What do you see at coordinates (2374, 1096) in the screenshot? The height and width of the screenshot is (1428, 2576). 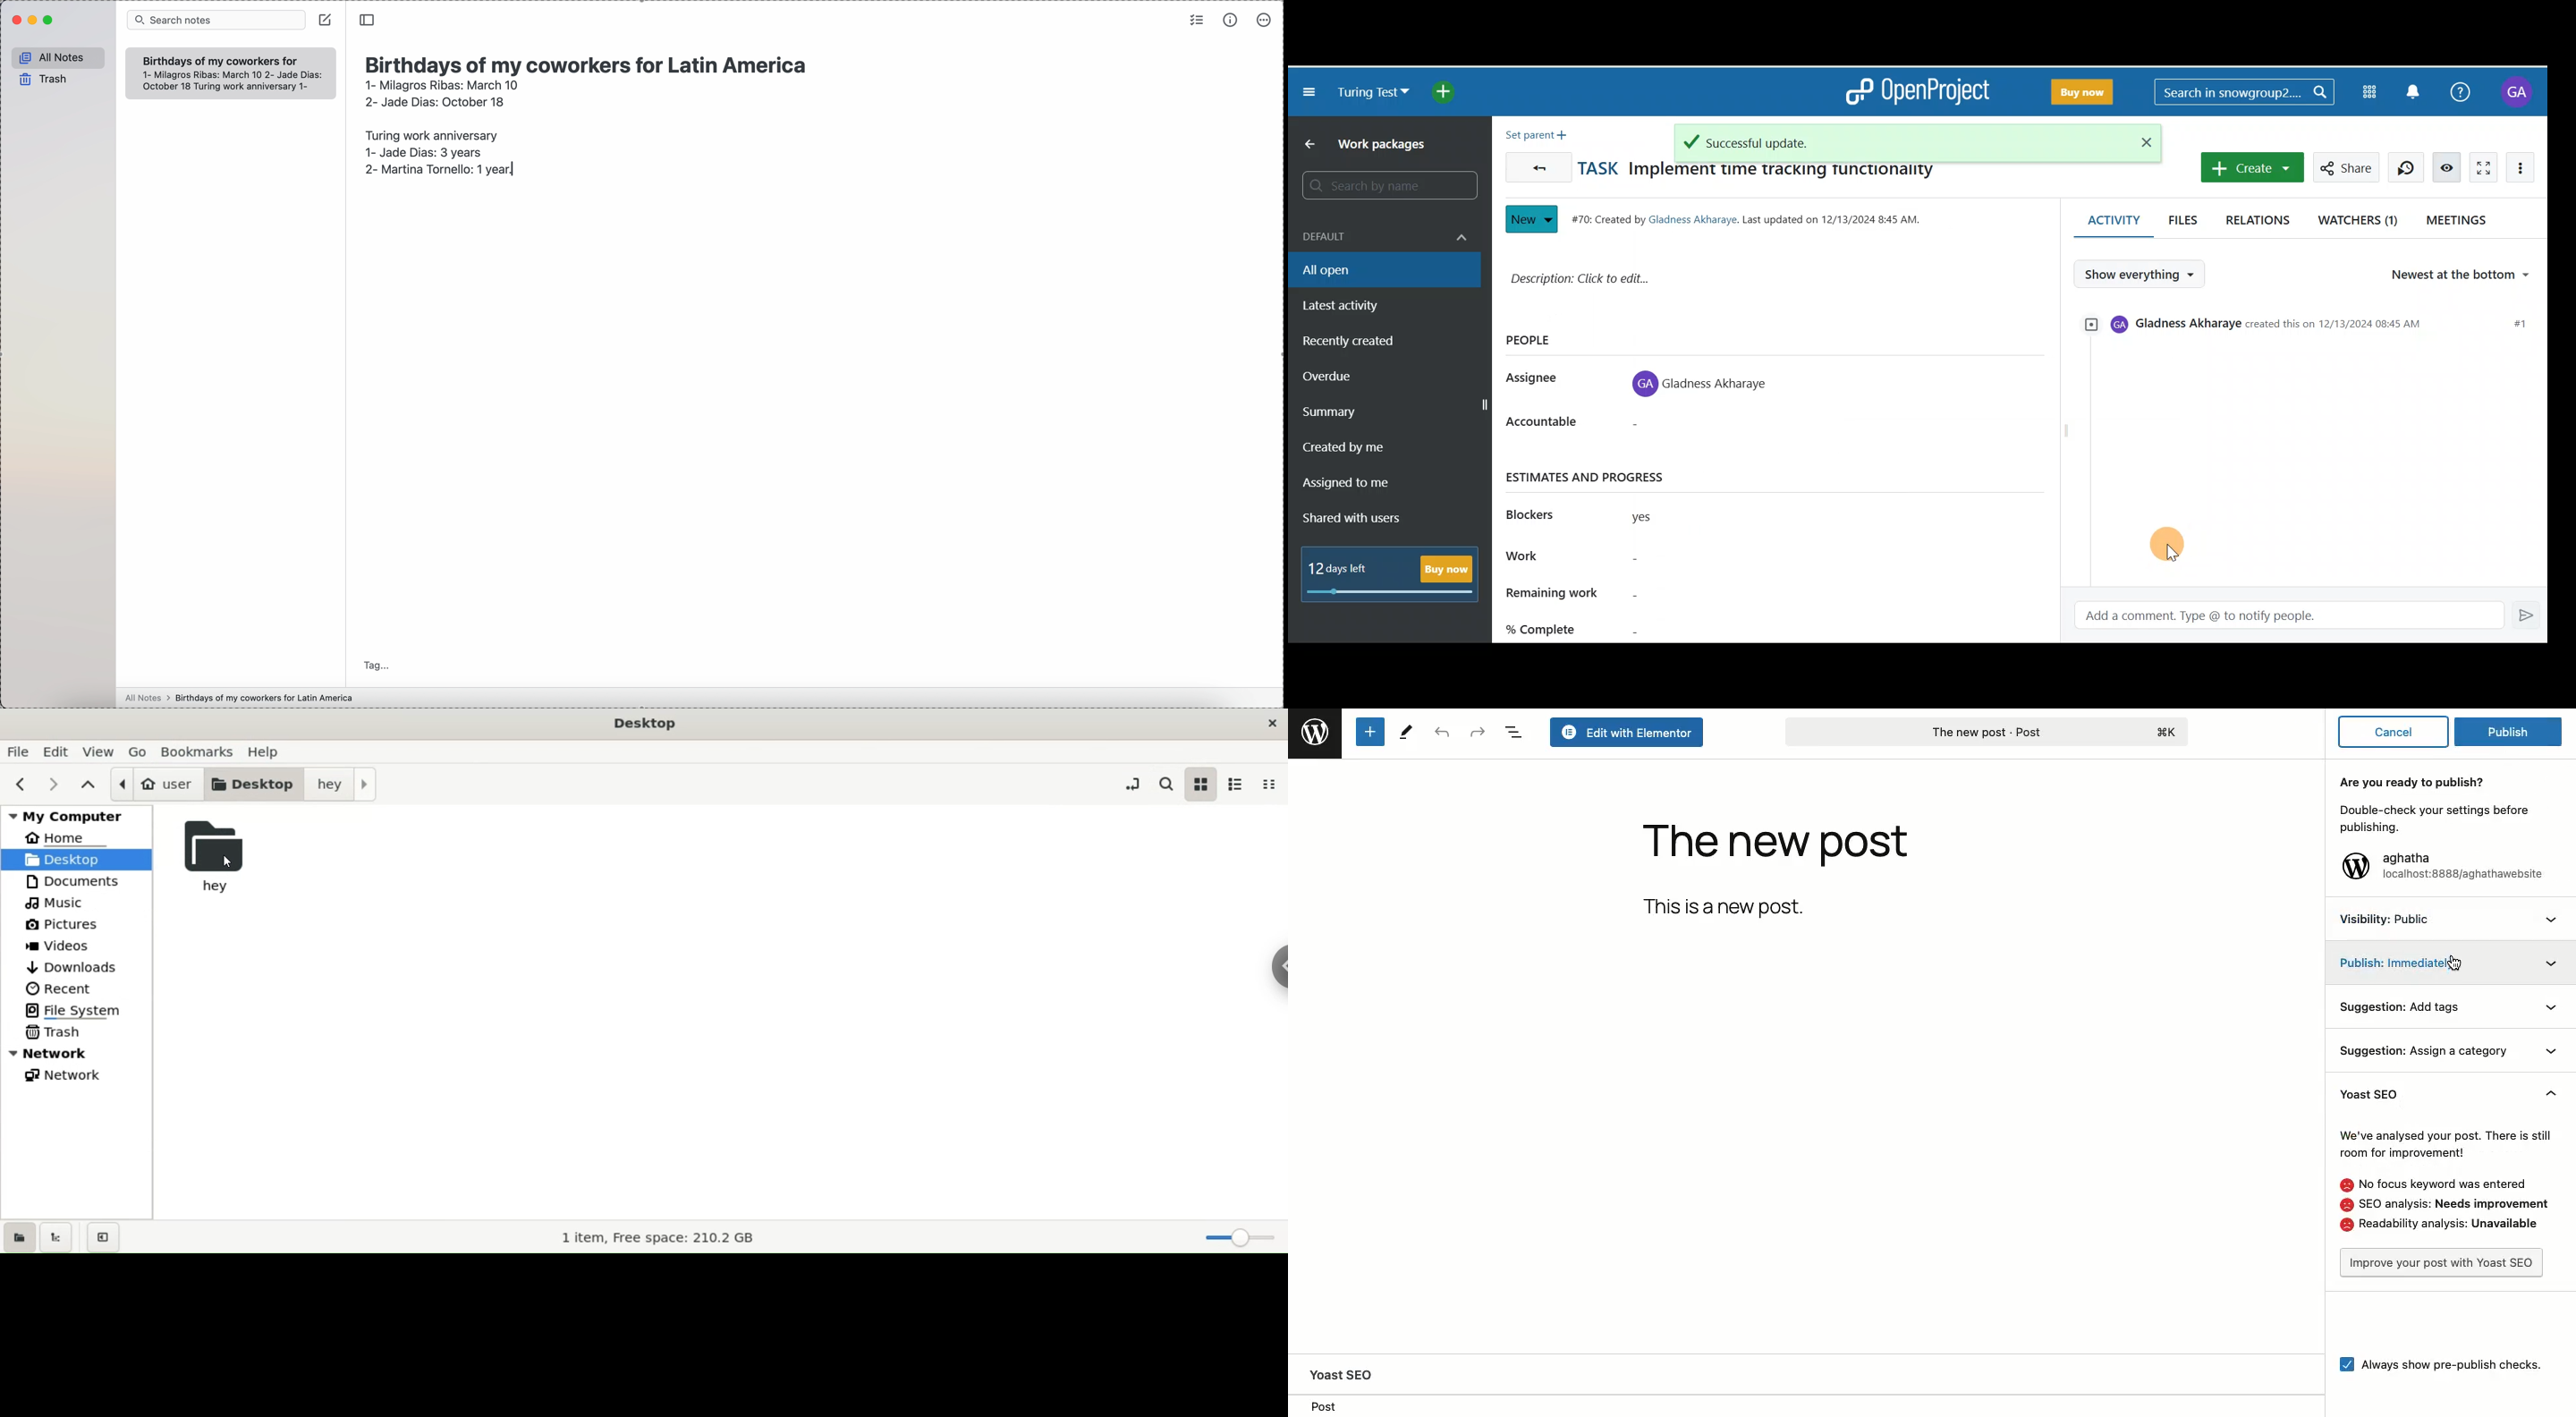 I see `Yoast SEO` at bounding box center [2374, 1096].